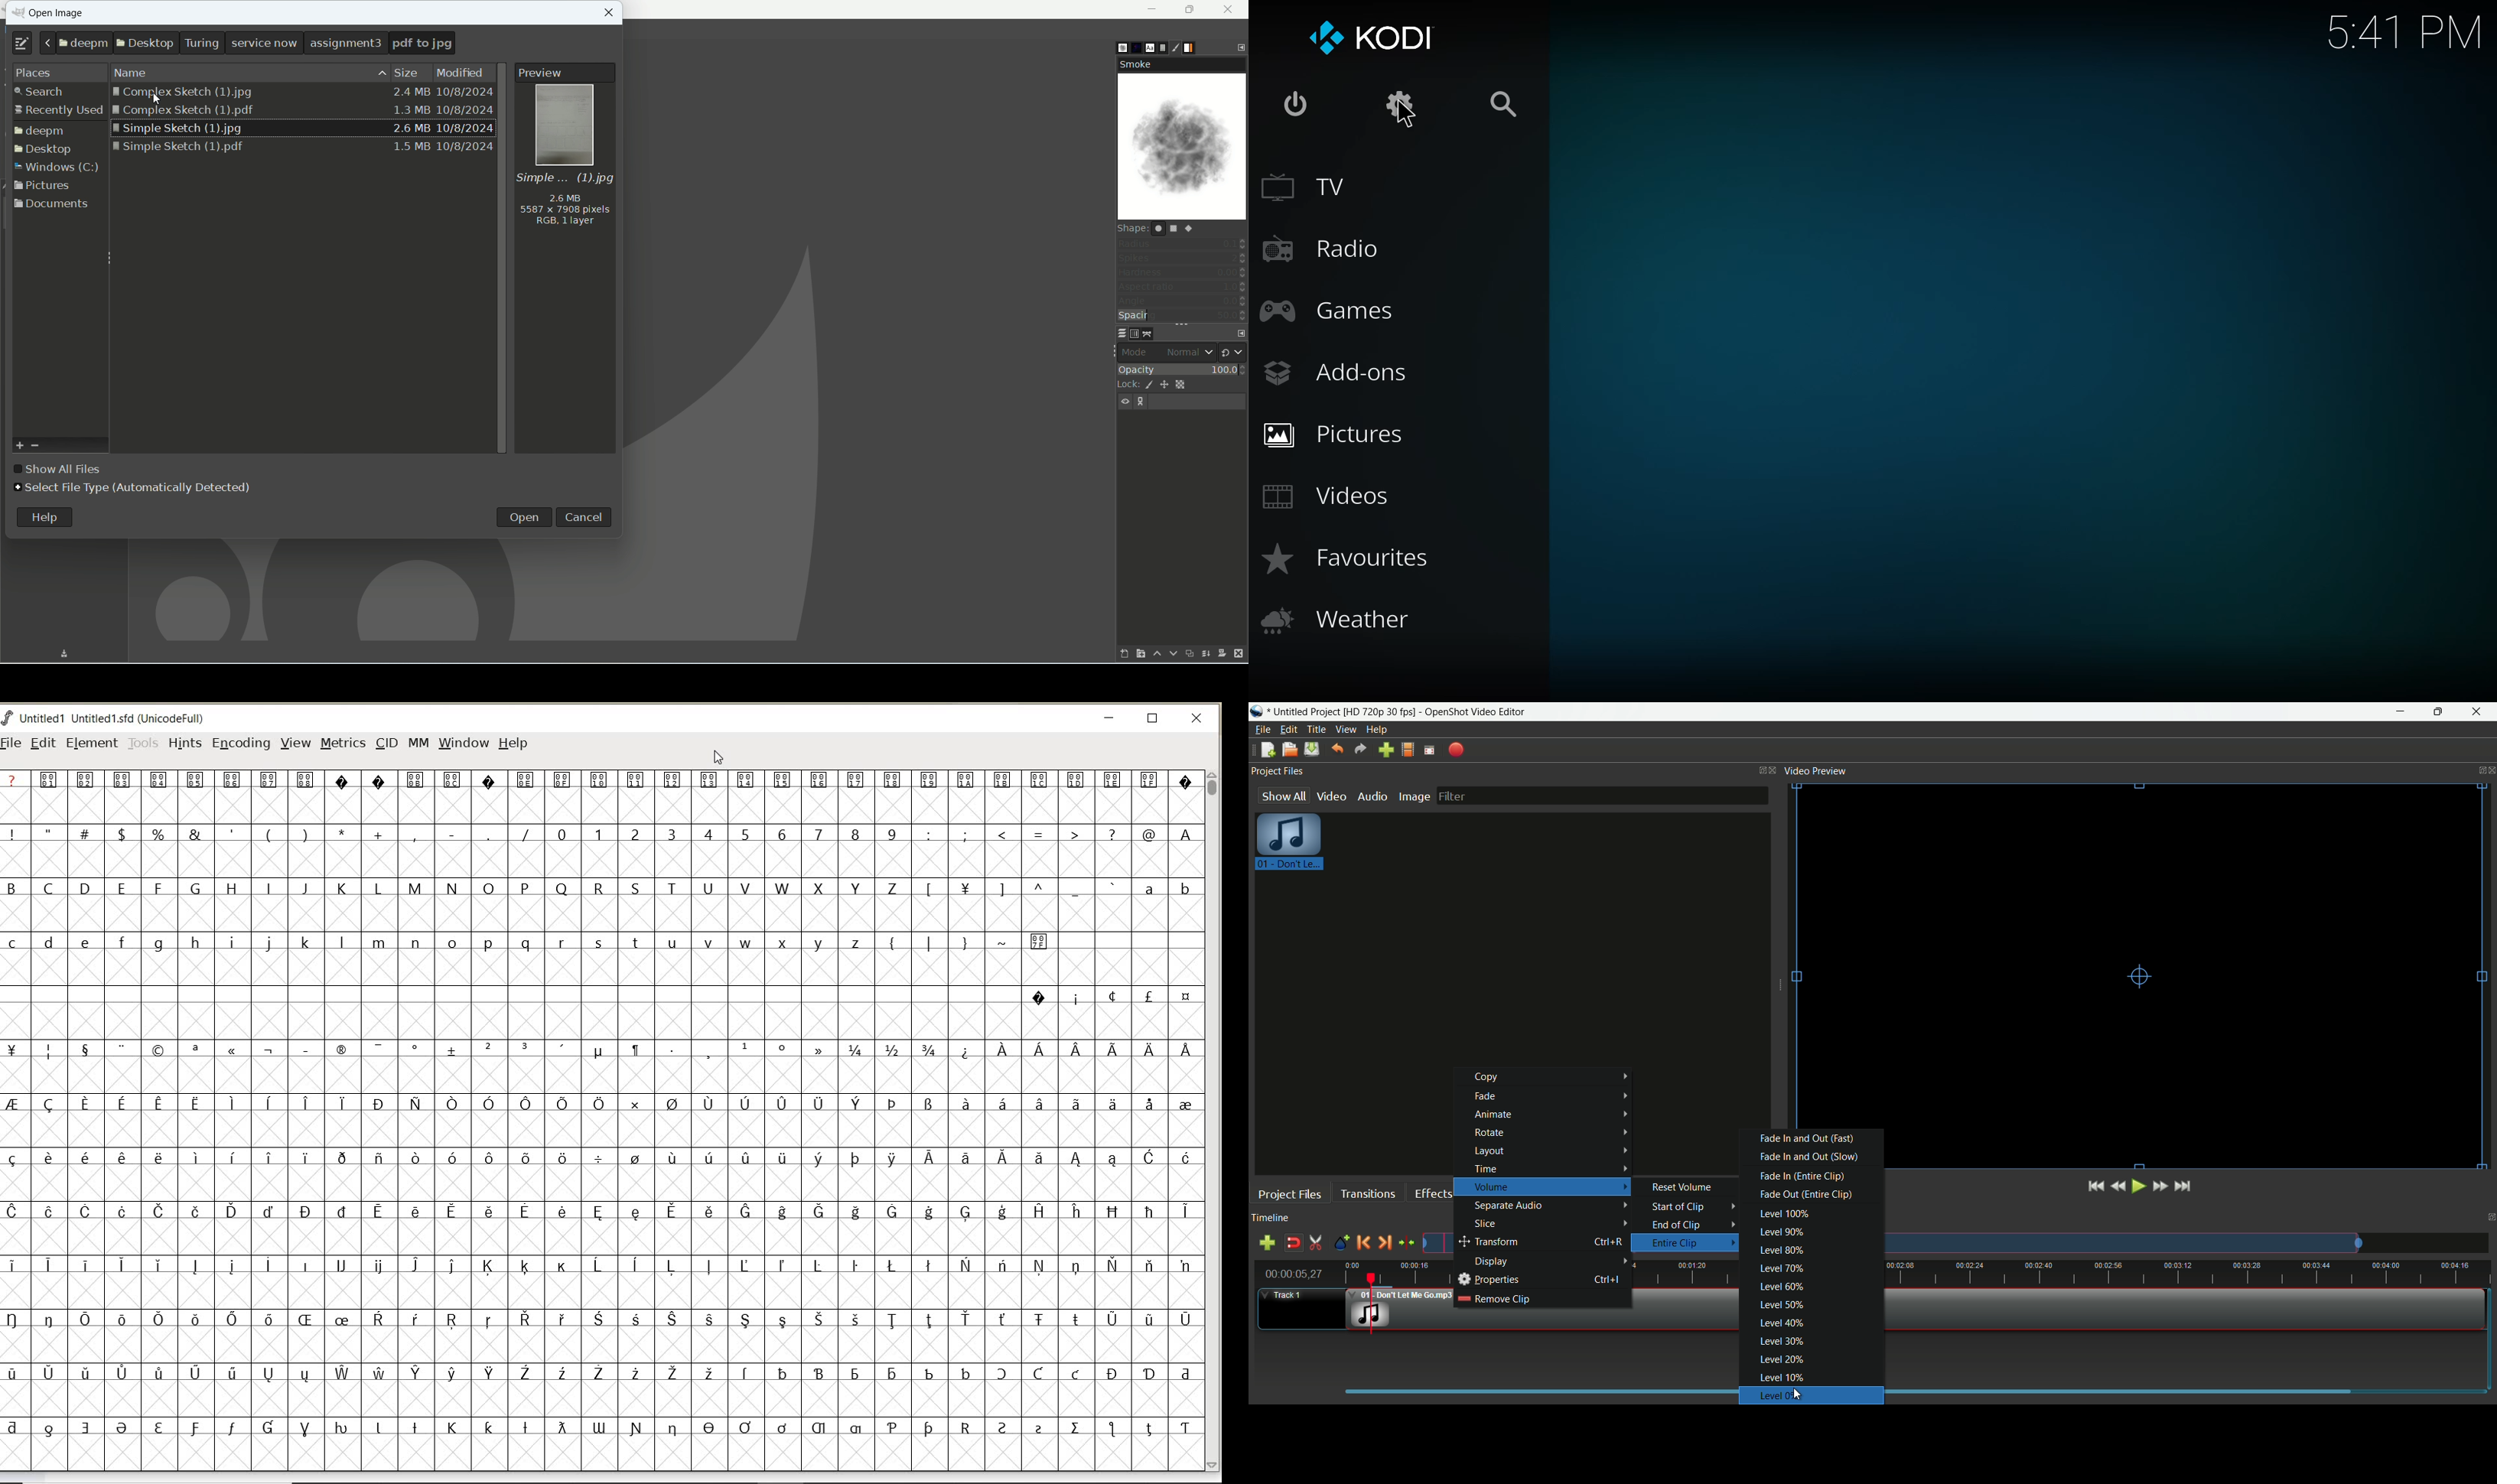 This screenshot has width=2520, height=1484. I want to click on start of clip, so click(1697, 1207).